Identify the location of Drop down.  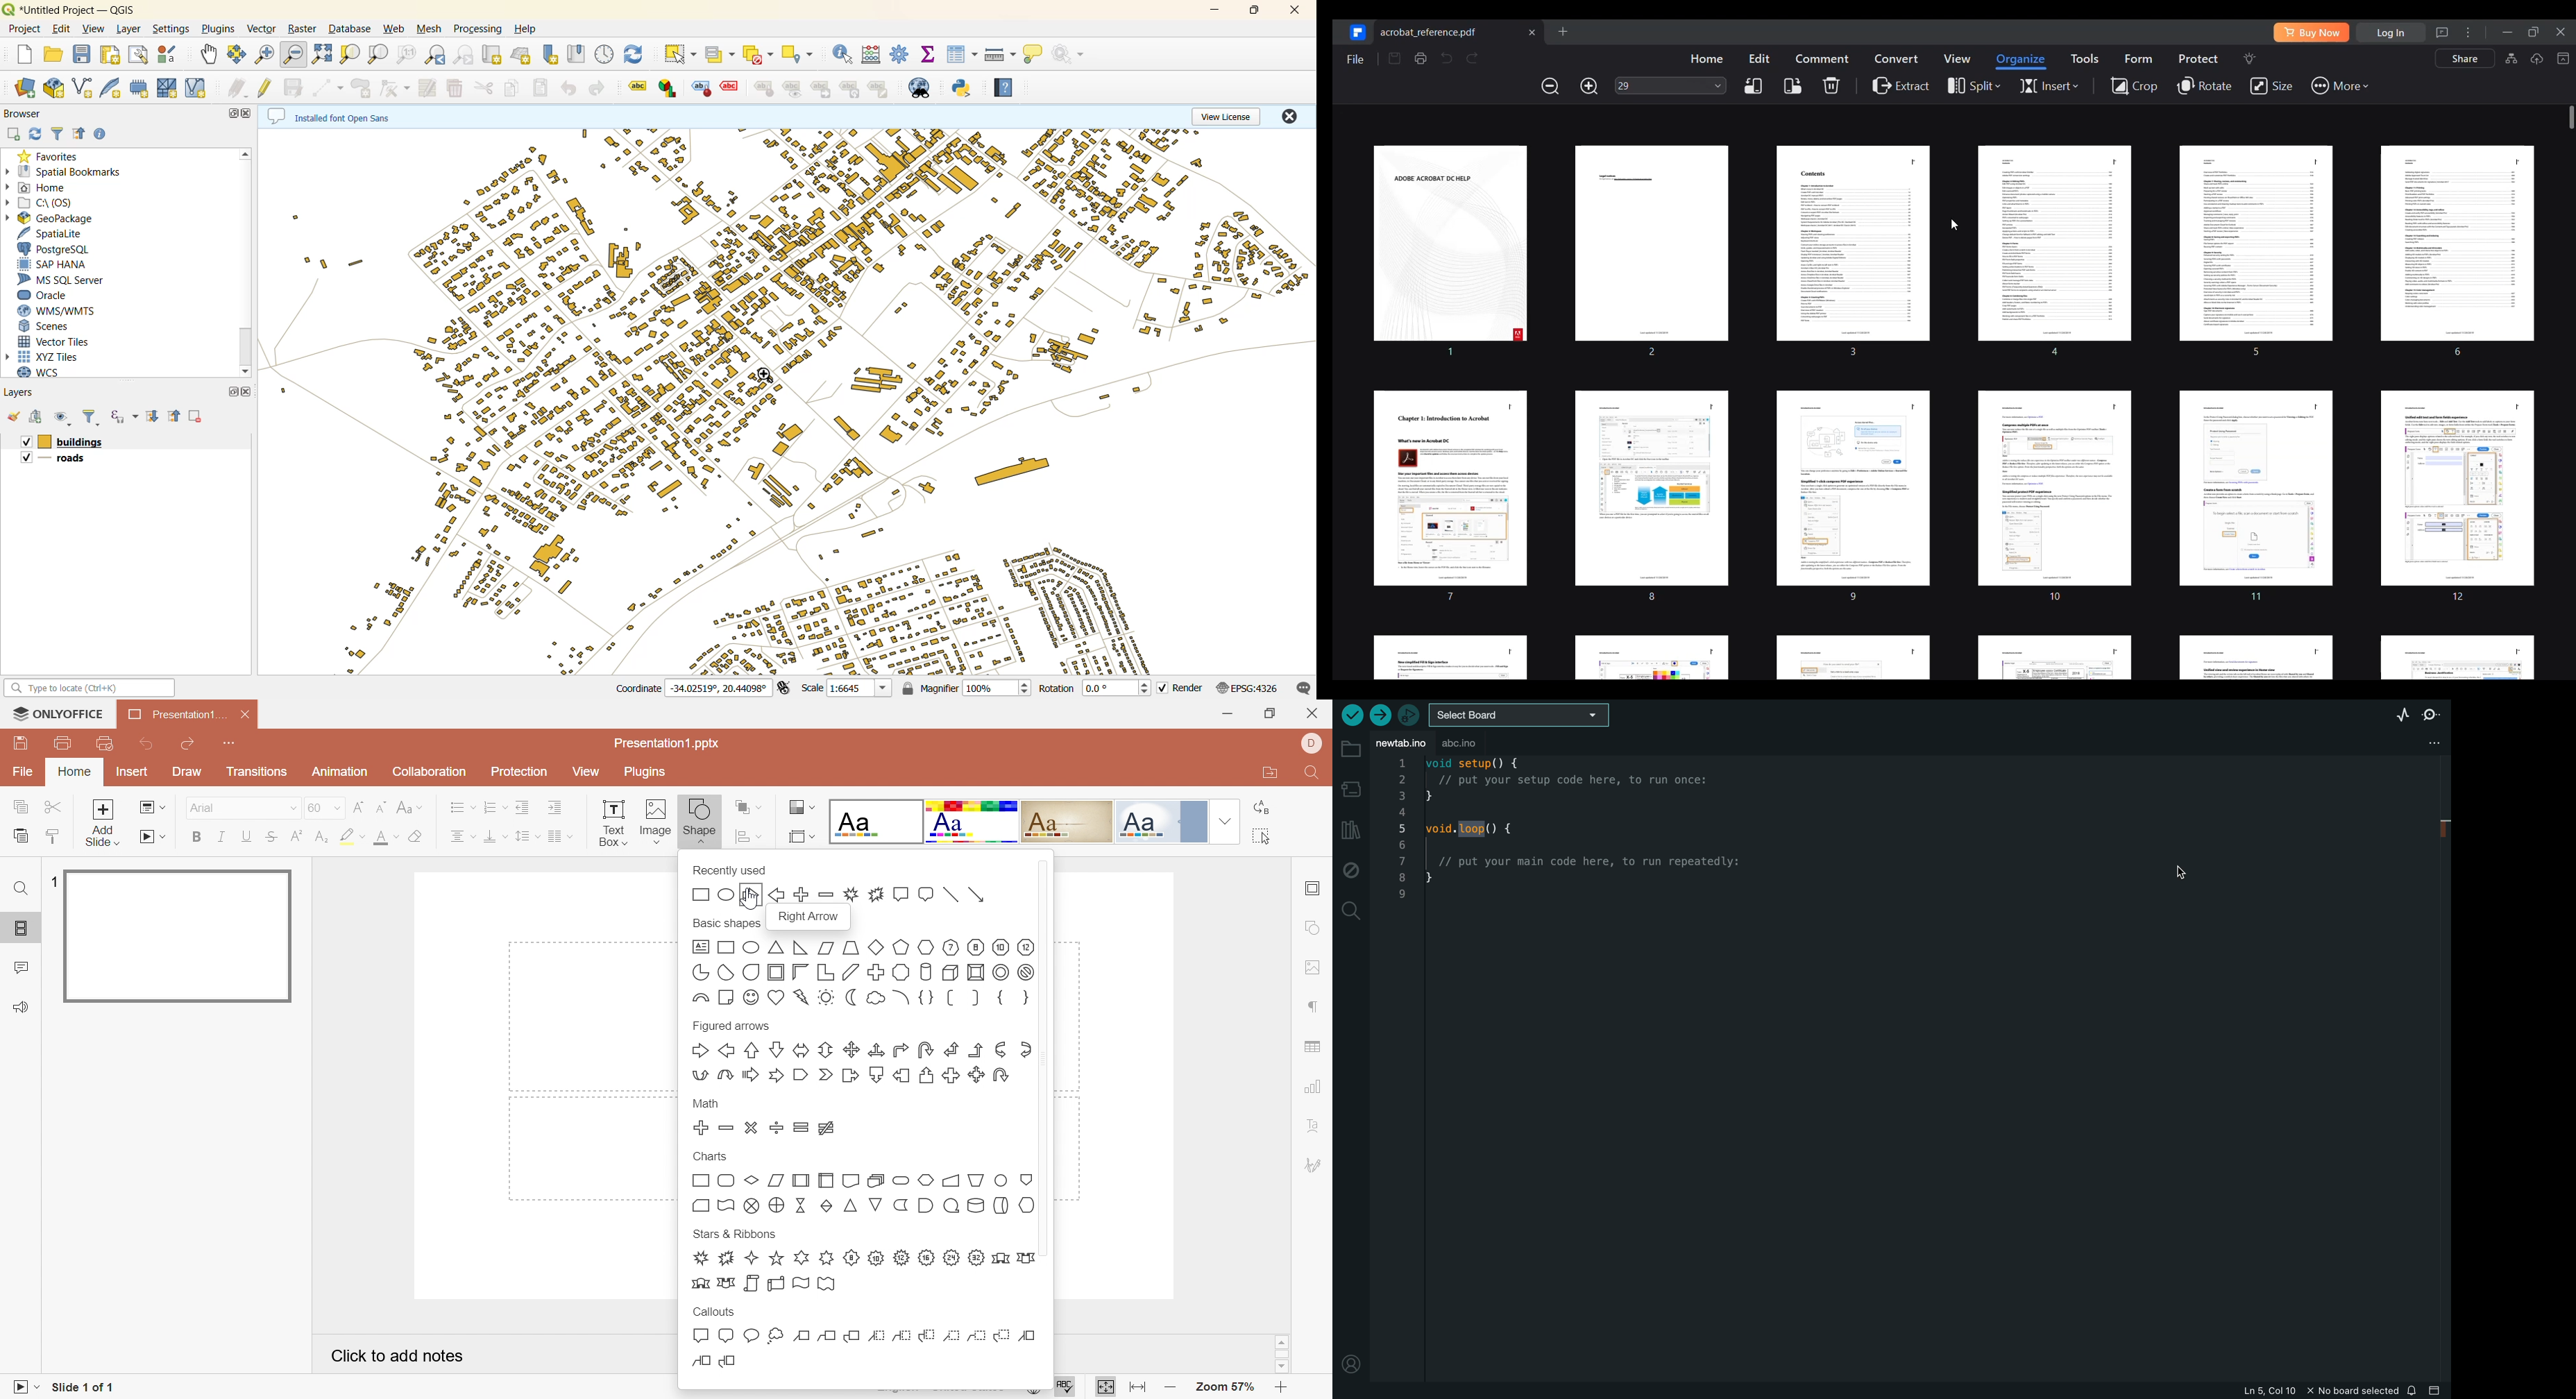
(1226, 821).